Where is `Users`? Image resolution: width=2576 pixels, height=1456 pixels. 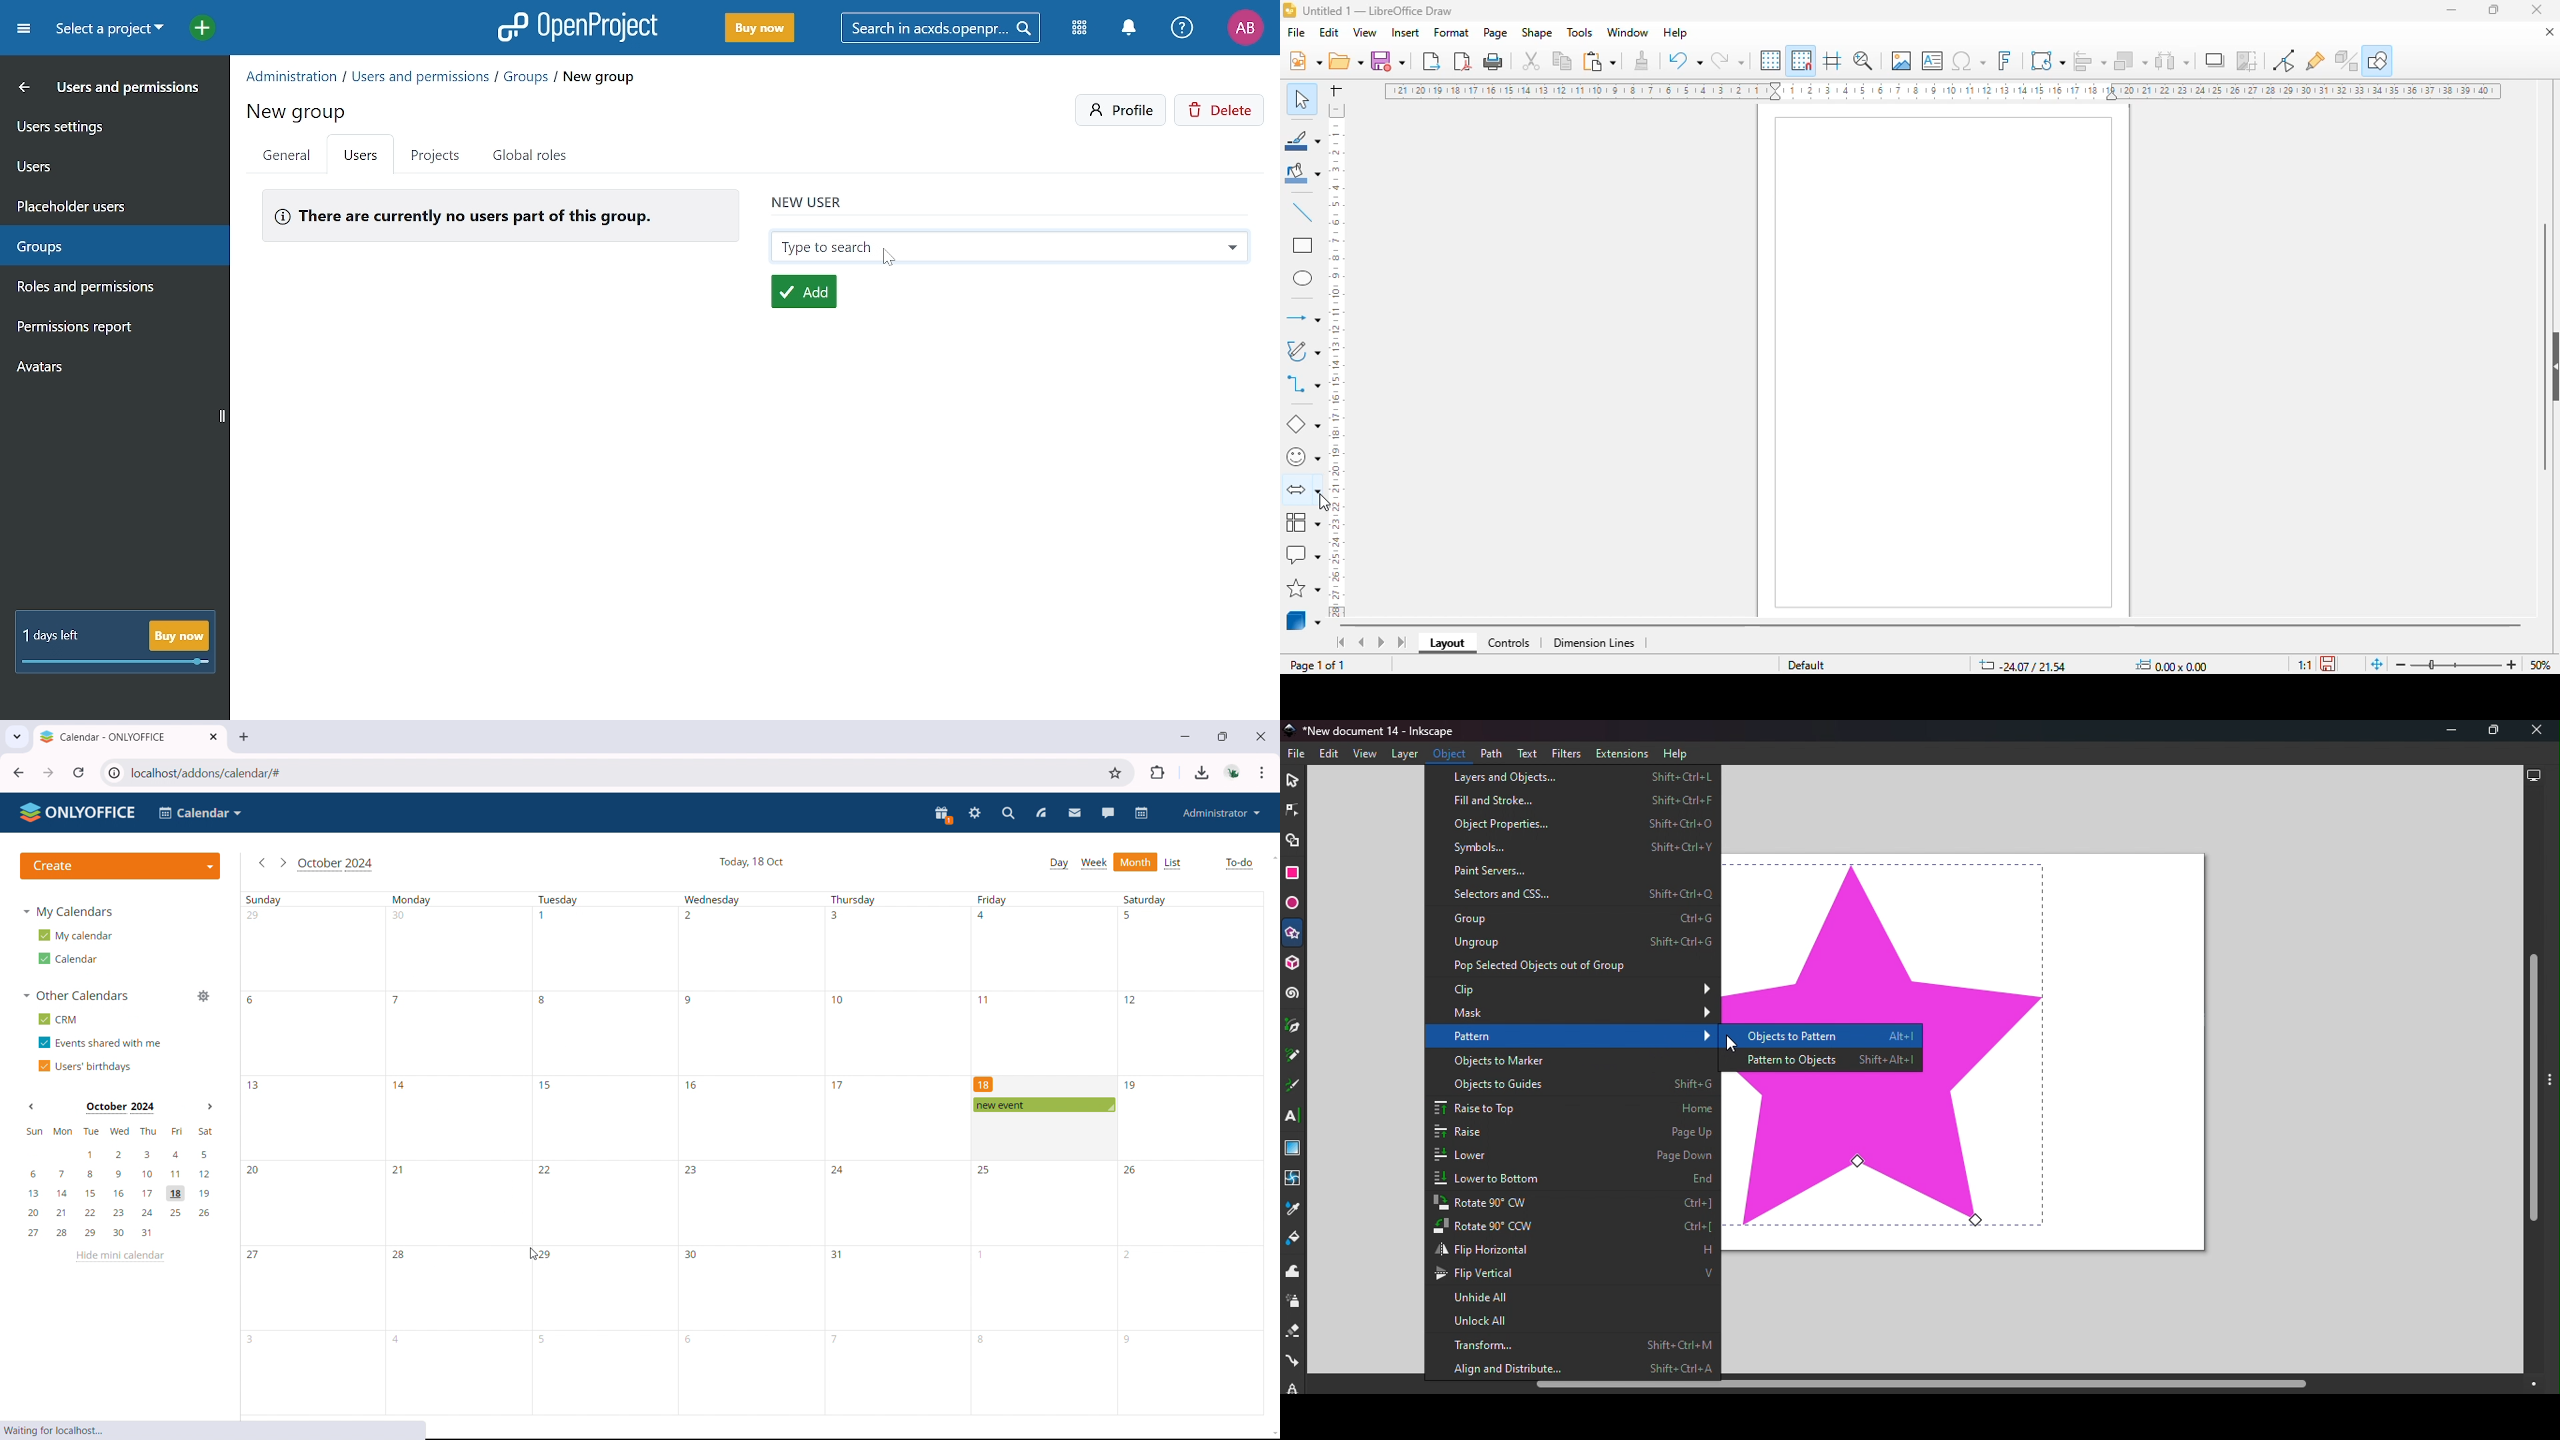
Users is located at coordinates (362, 157).